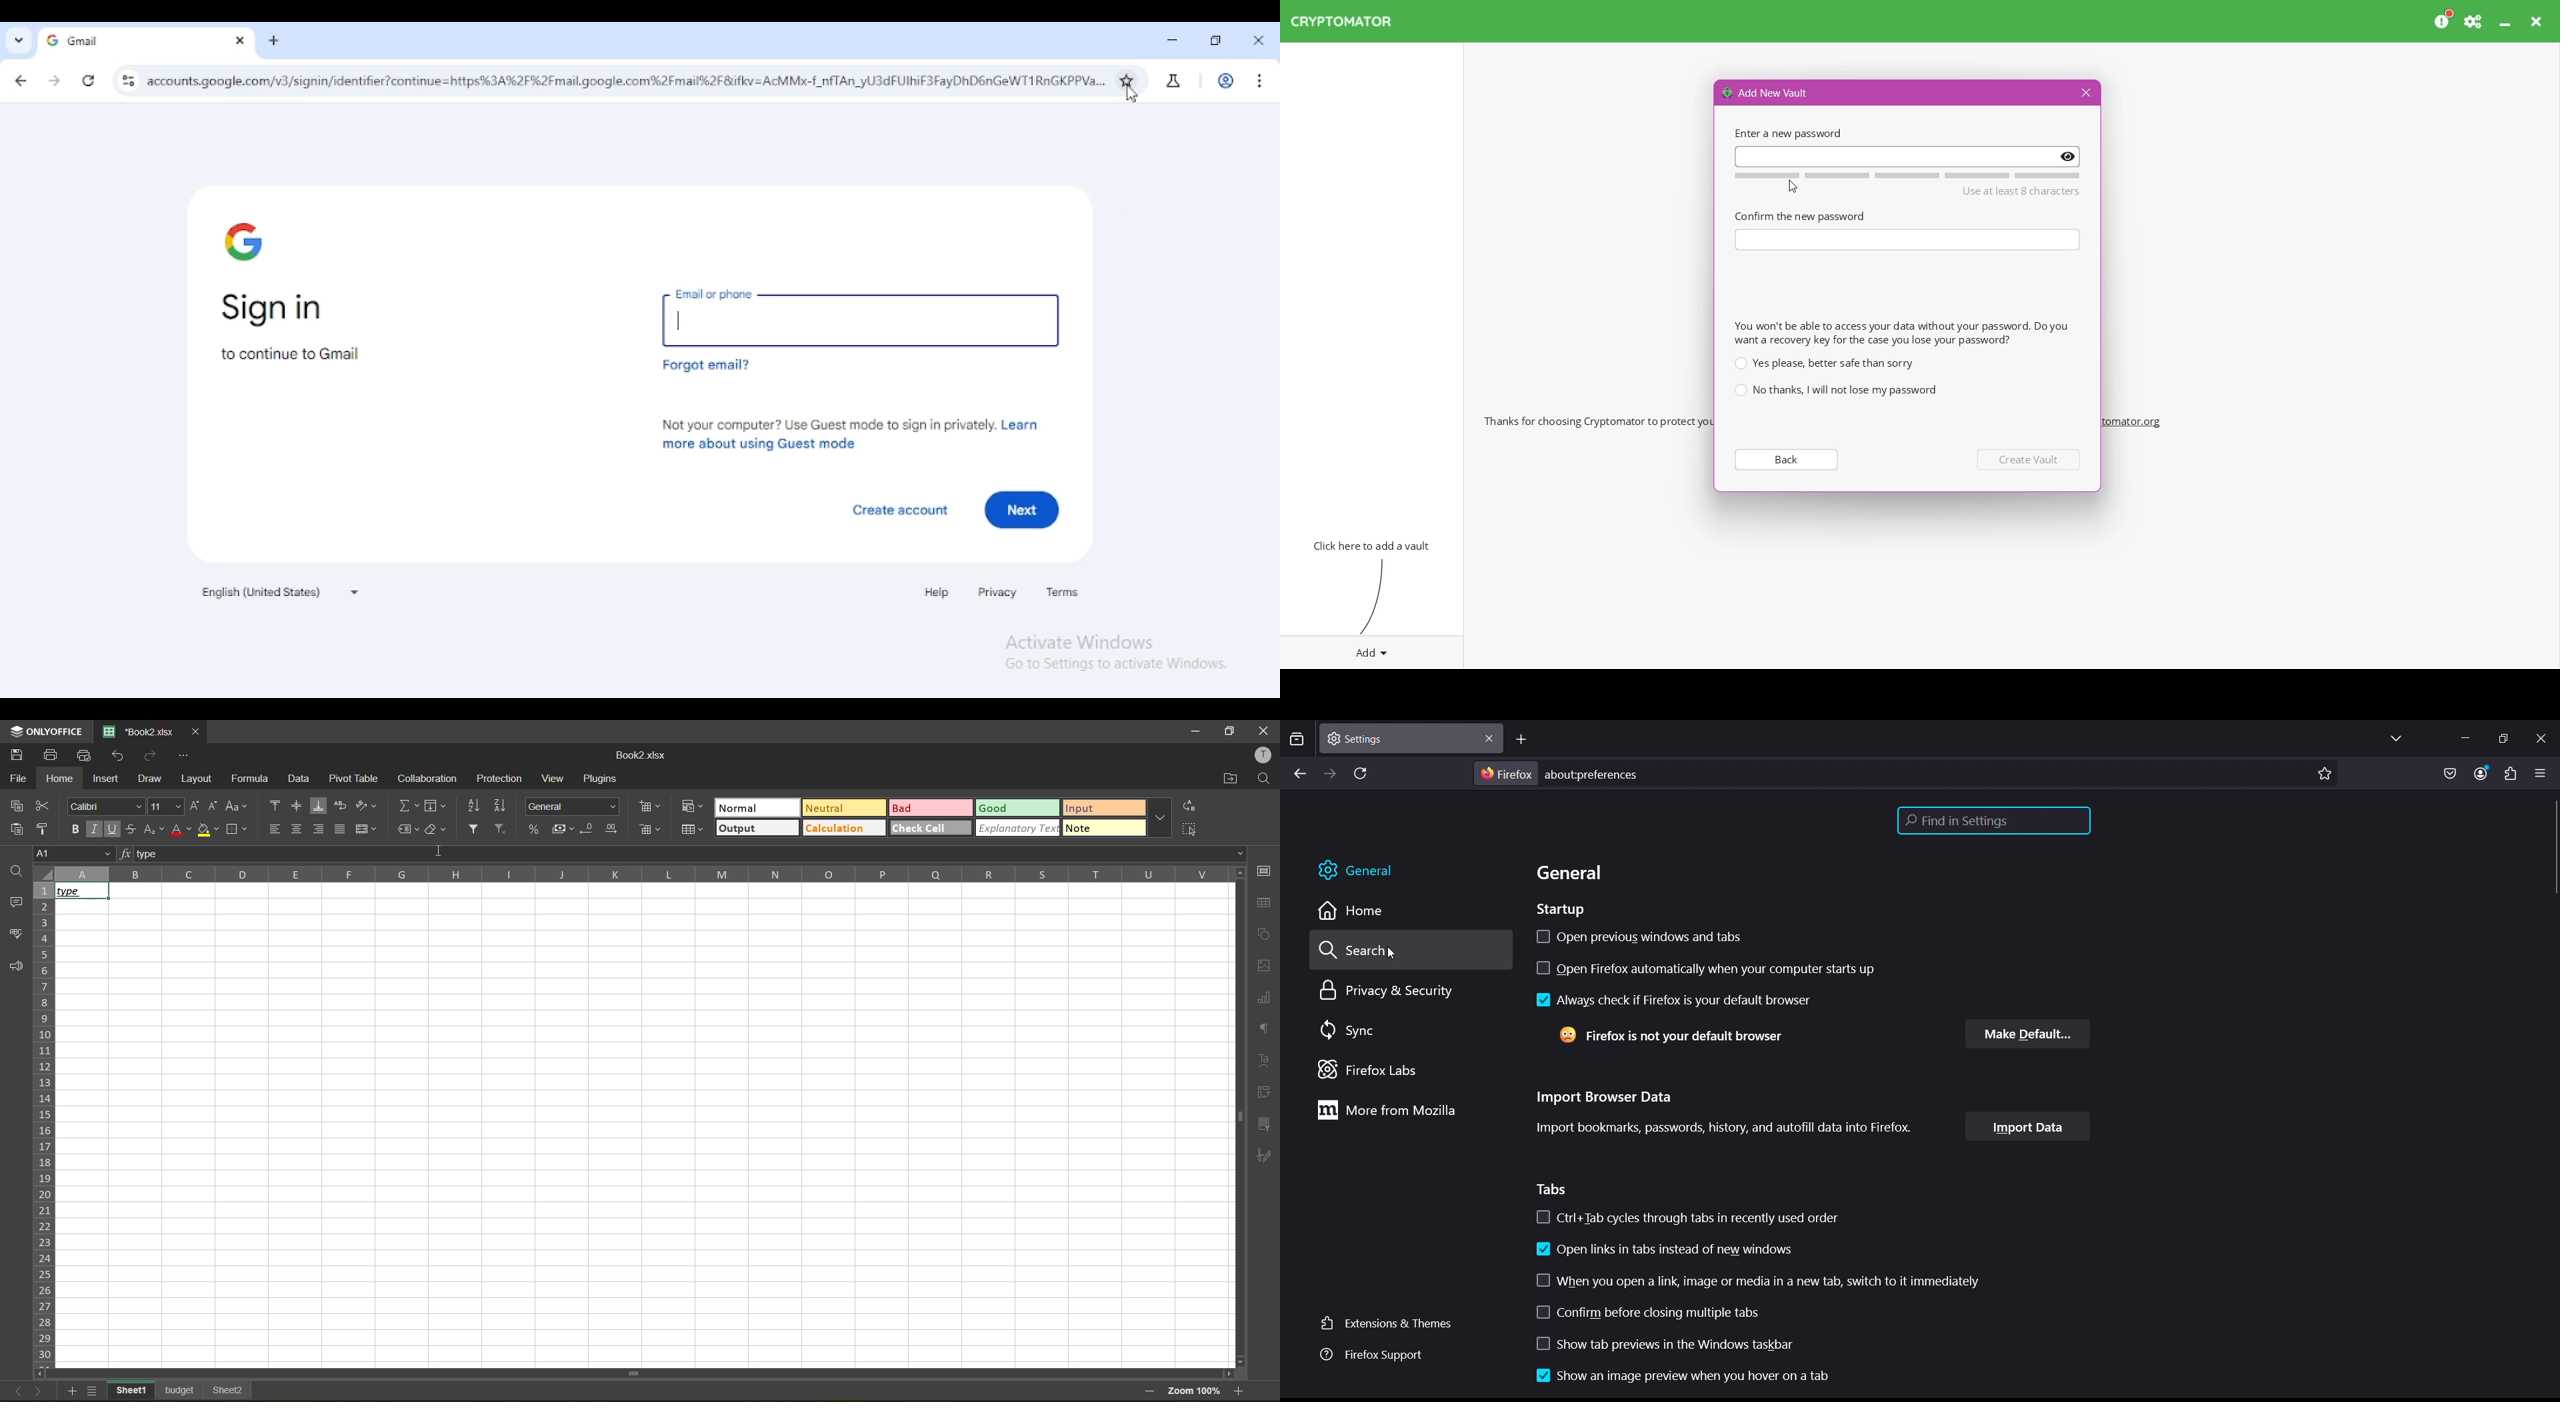  I want to click on extensions & themes, so click(1389, 1325).